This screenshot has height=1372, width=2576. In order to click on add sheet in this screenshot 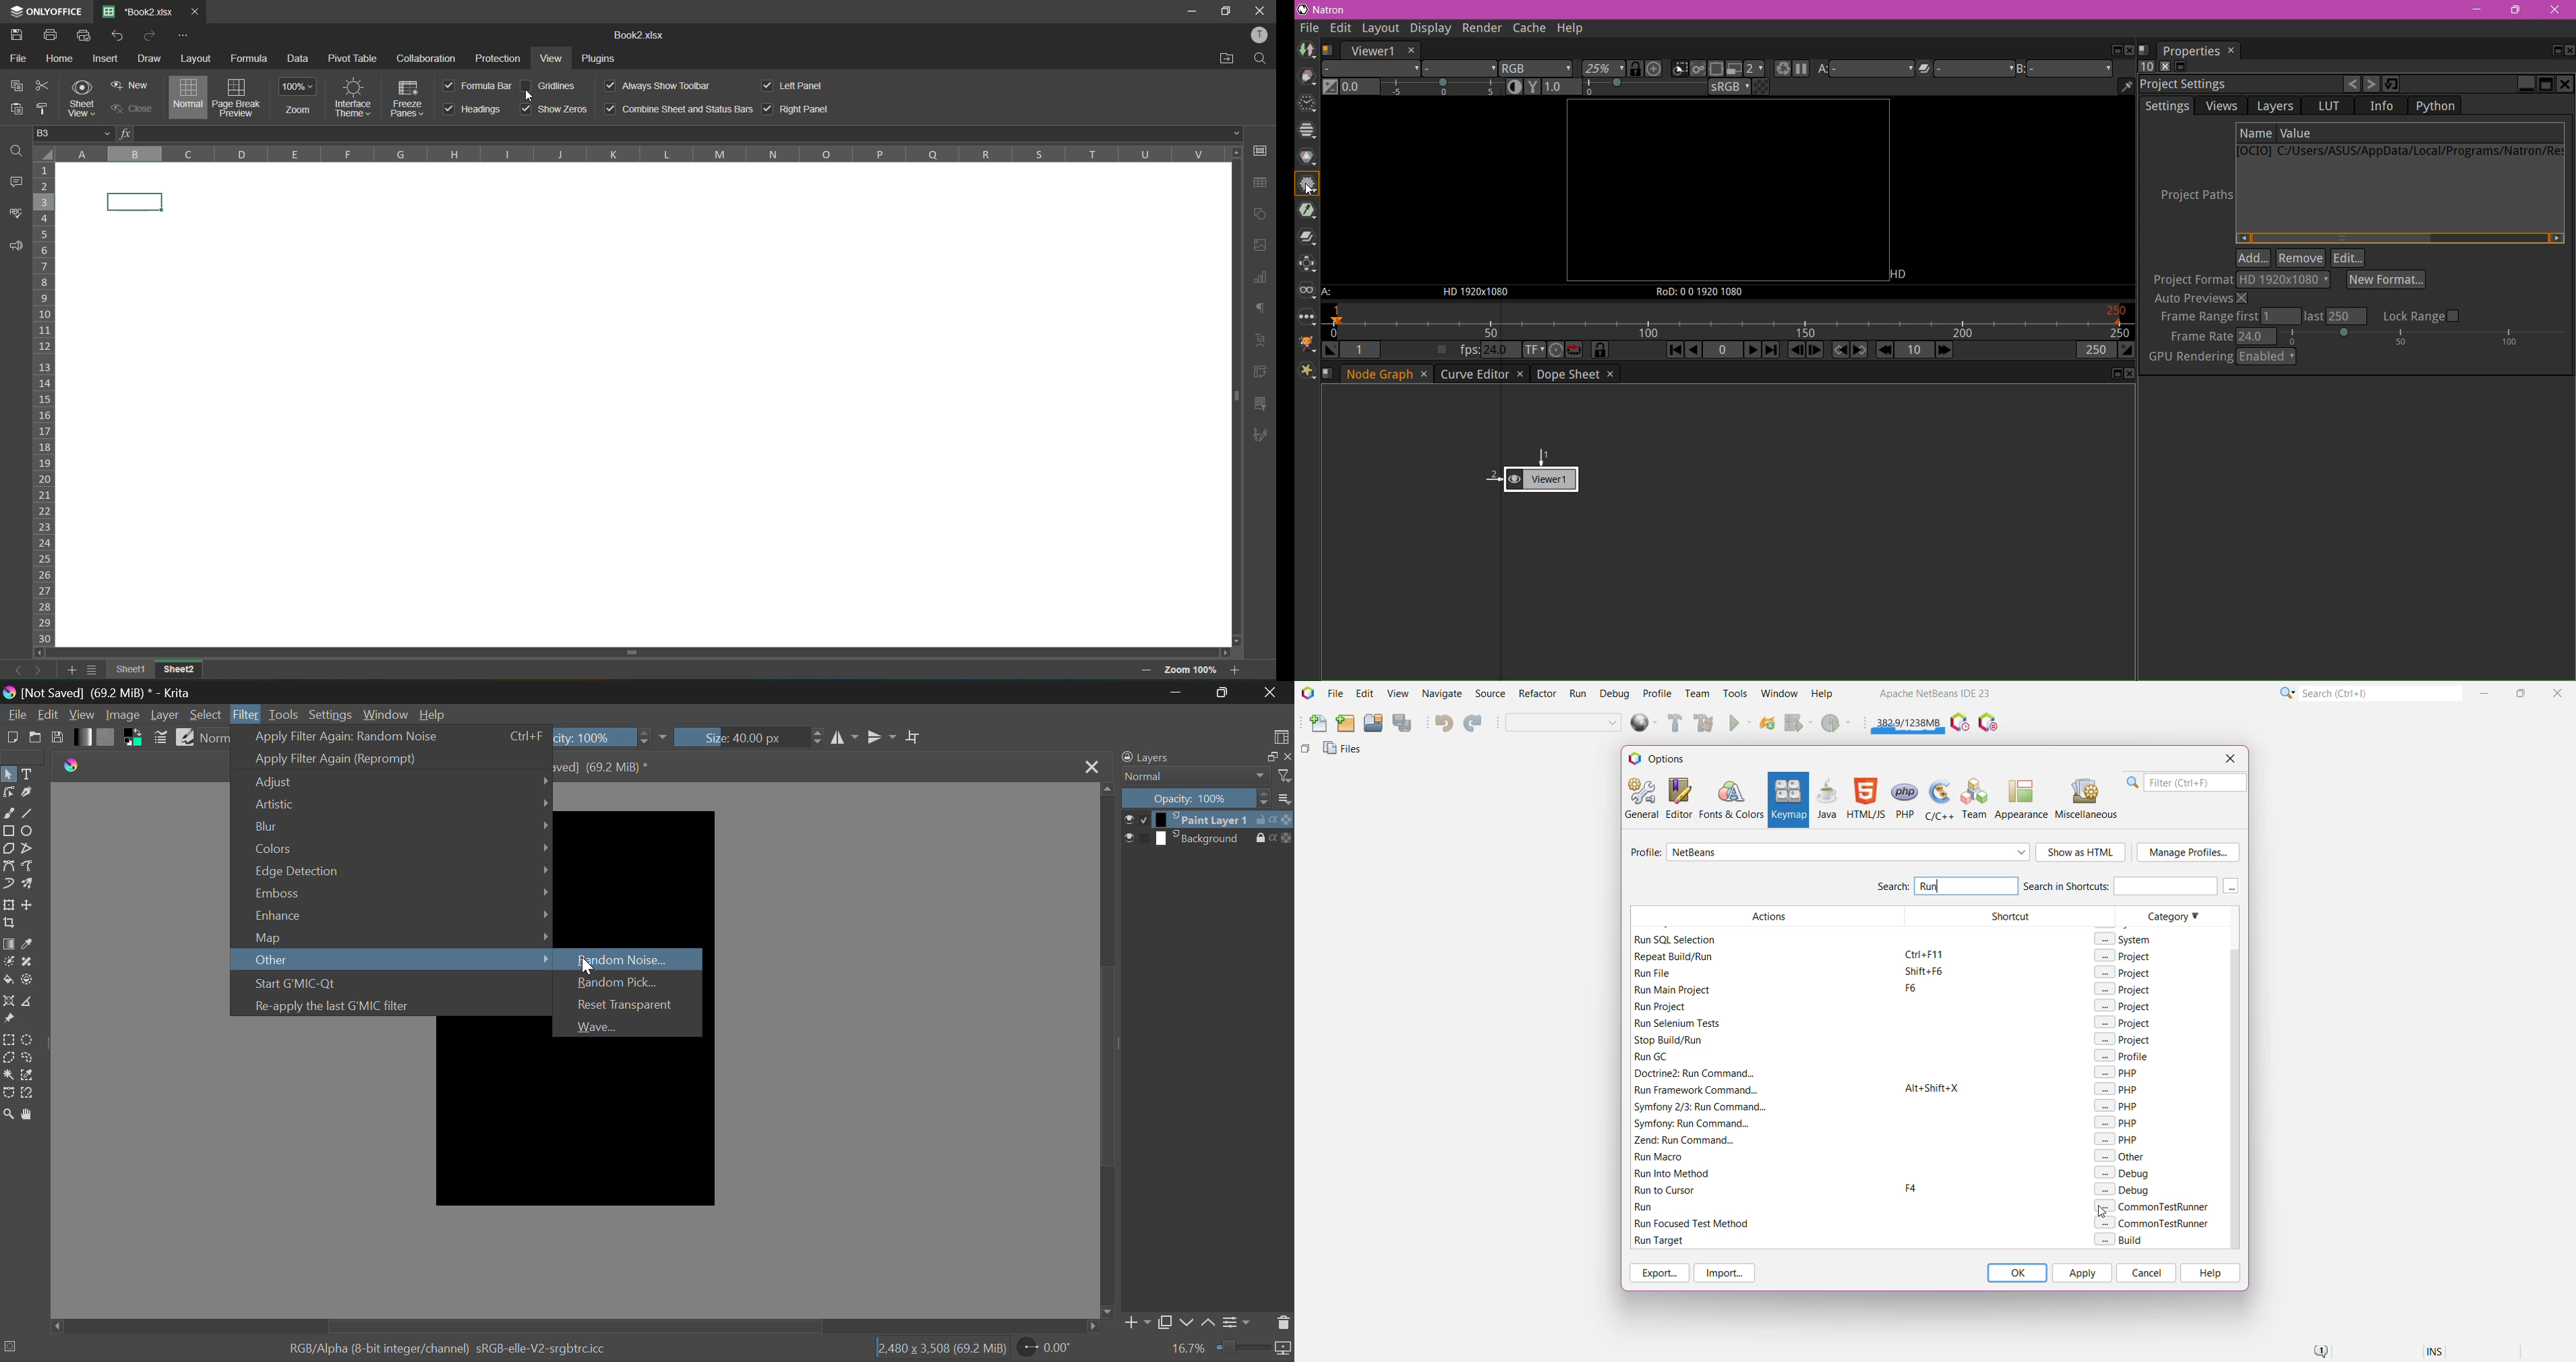, I will do `click(73, 673)`.